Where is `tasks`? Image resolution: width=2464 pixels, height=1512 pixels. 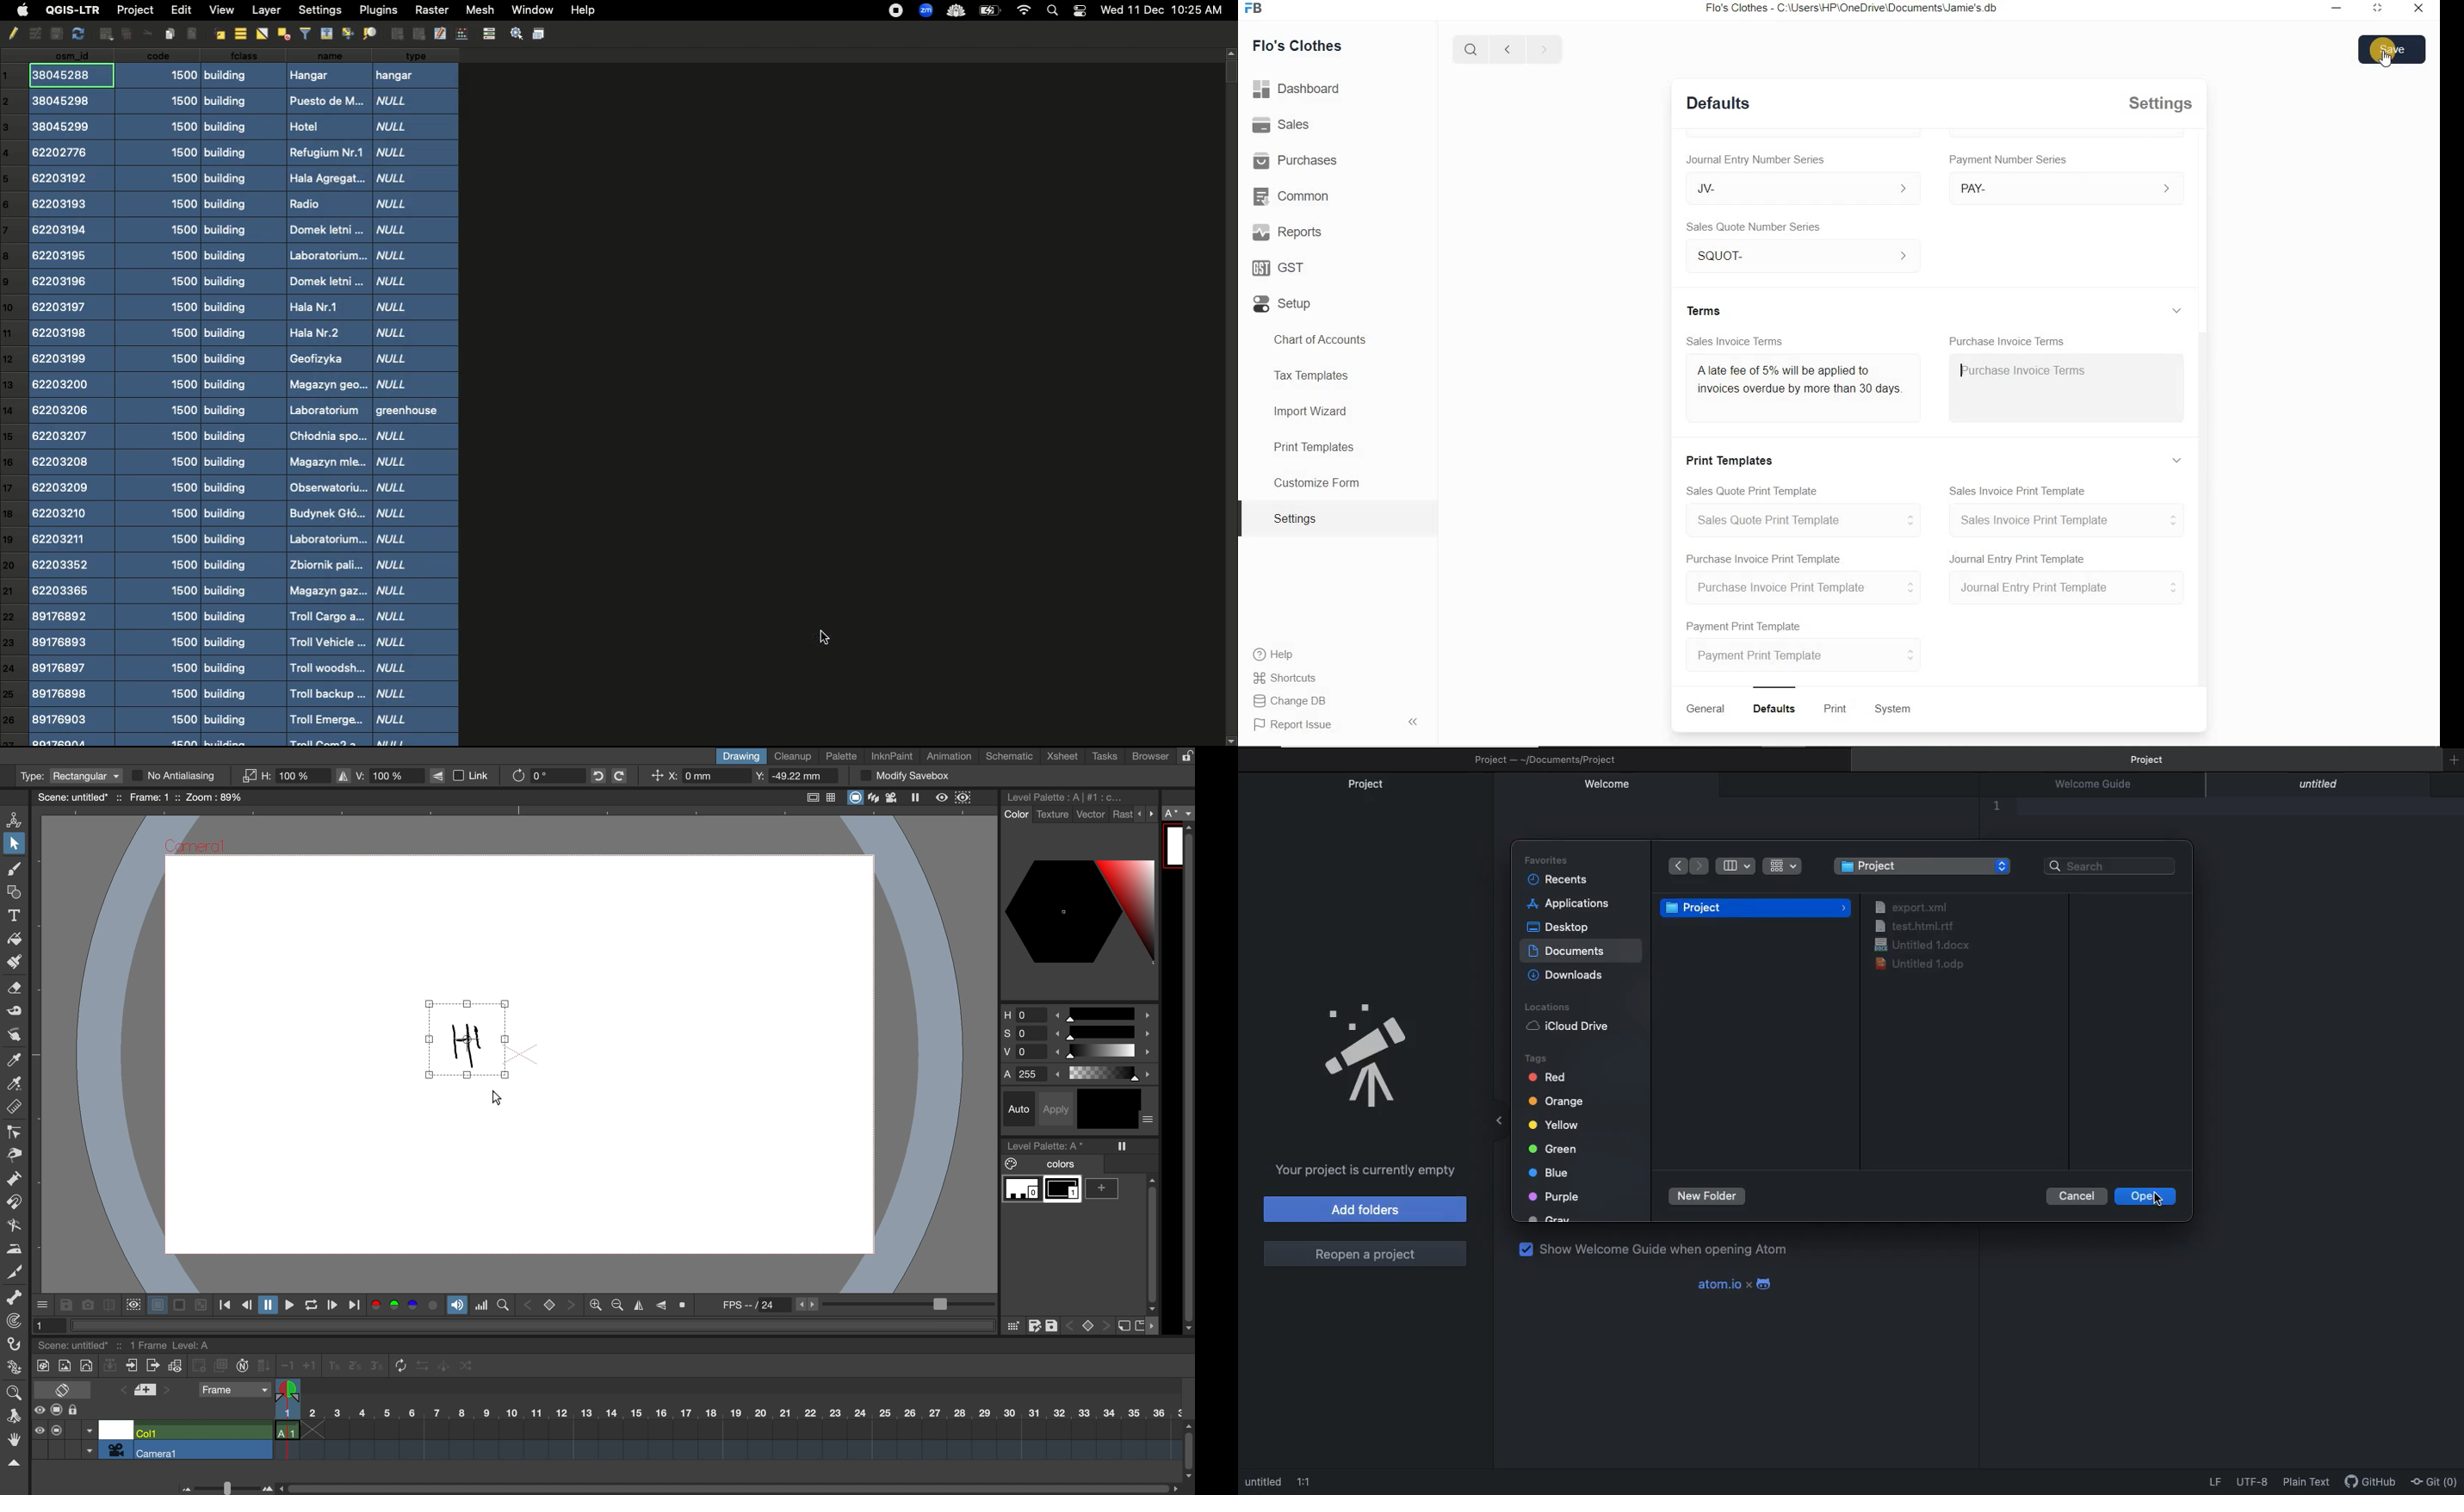
tasks is located at coordinates (1103, 757).